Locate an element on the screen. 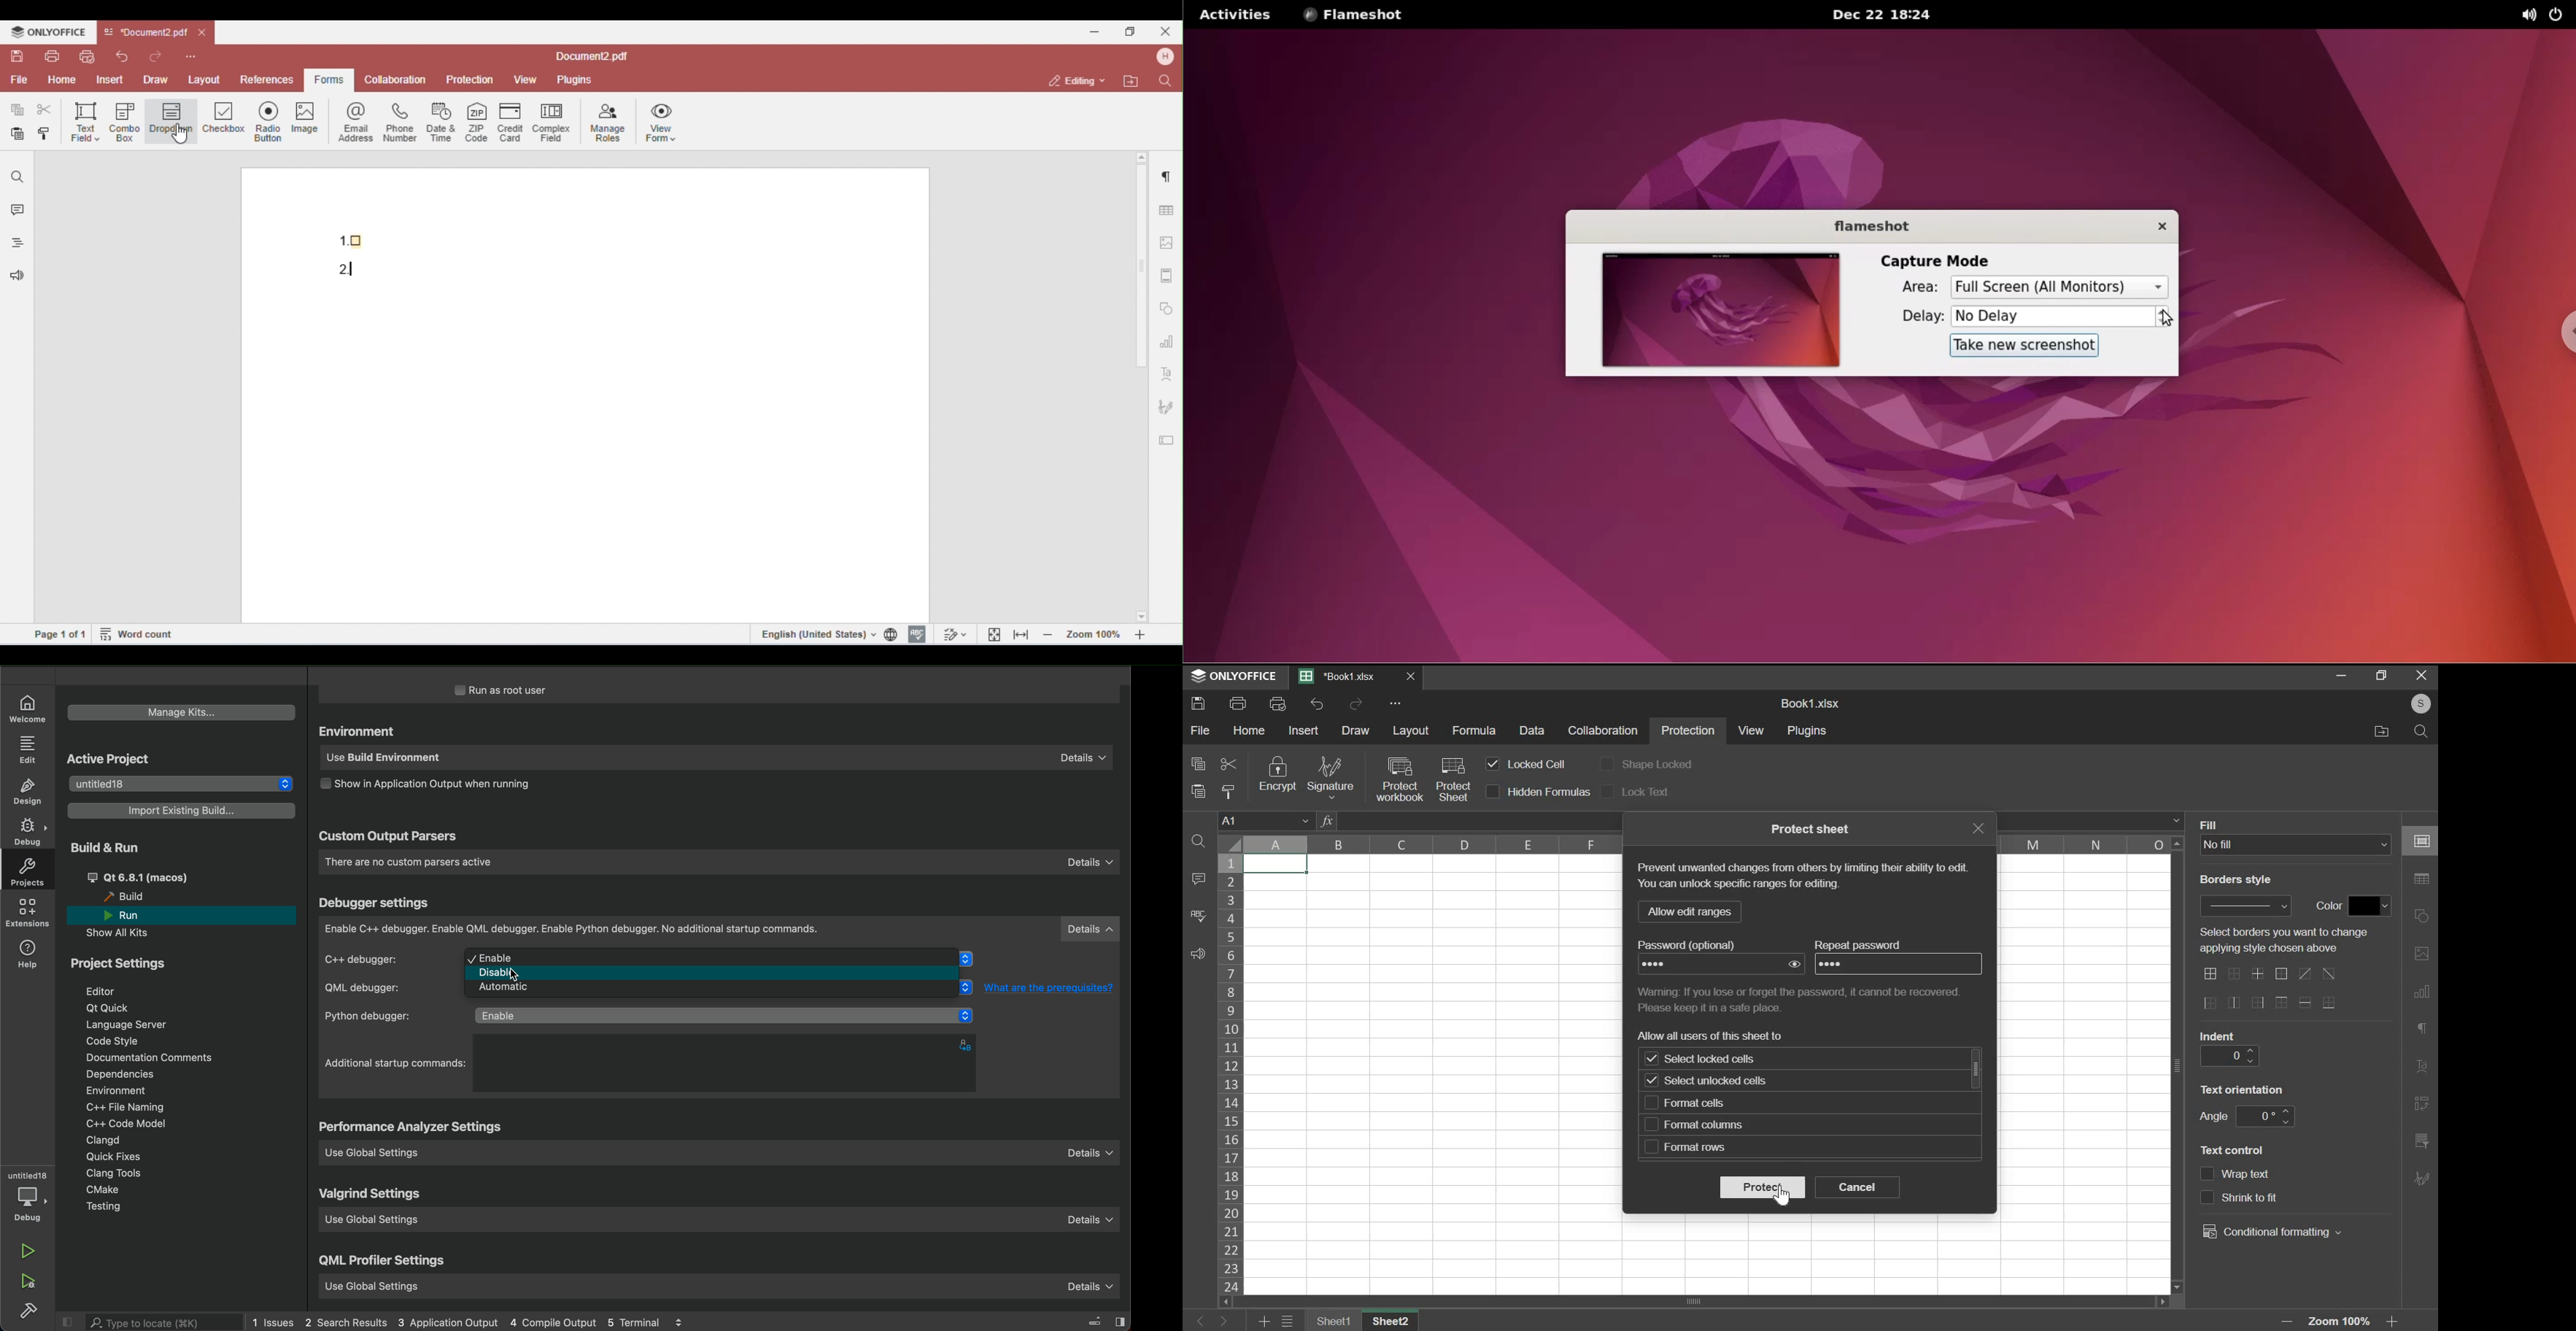 The height and width of the screenshot is (1344, 2576). file naming is located at coordinates (130, 1108).